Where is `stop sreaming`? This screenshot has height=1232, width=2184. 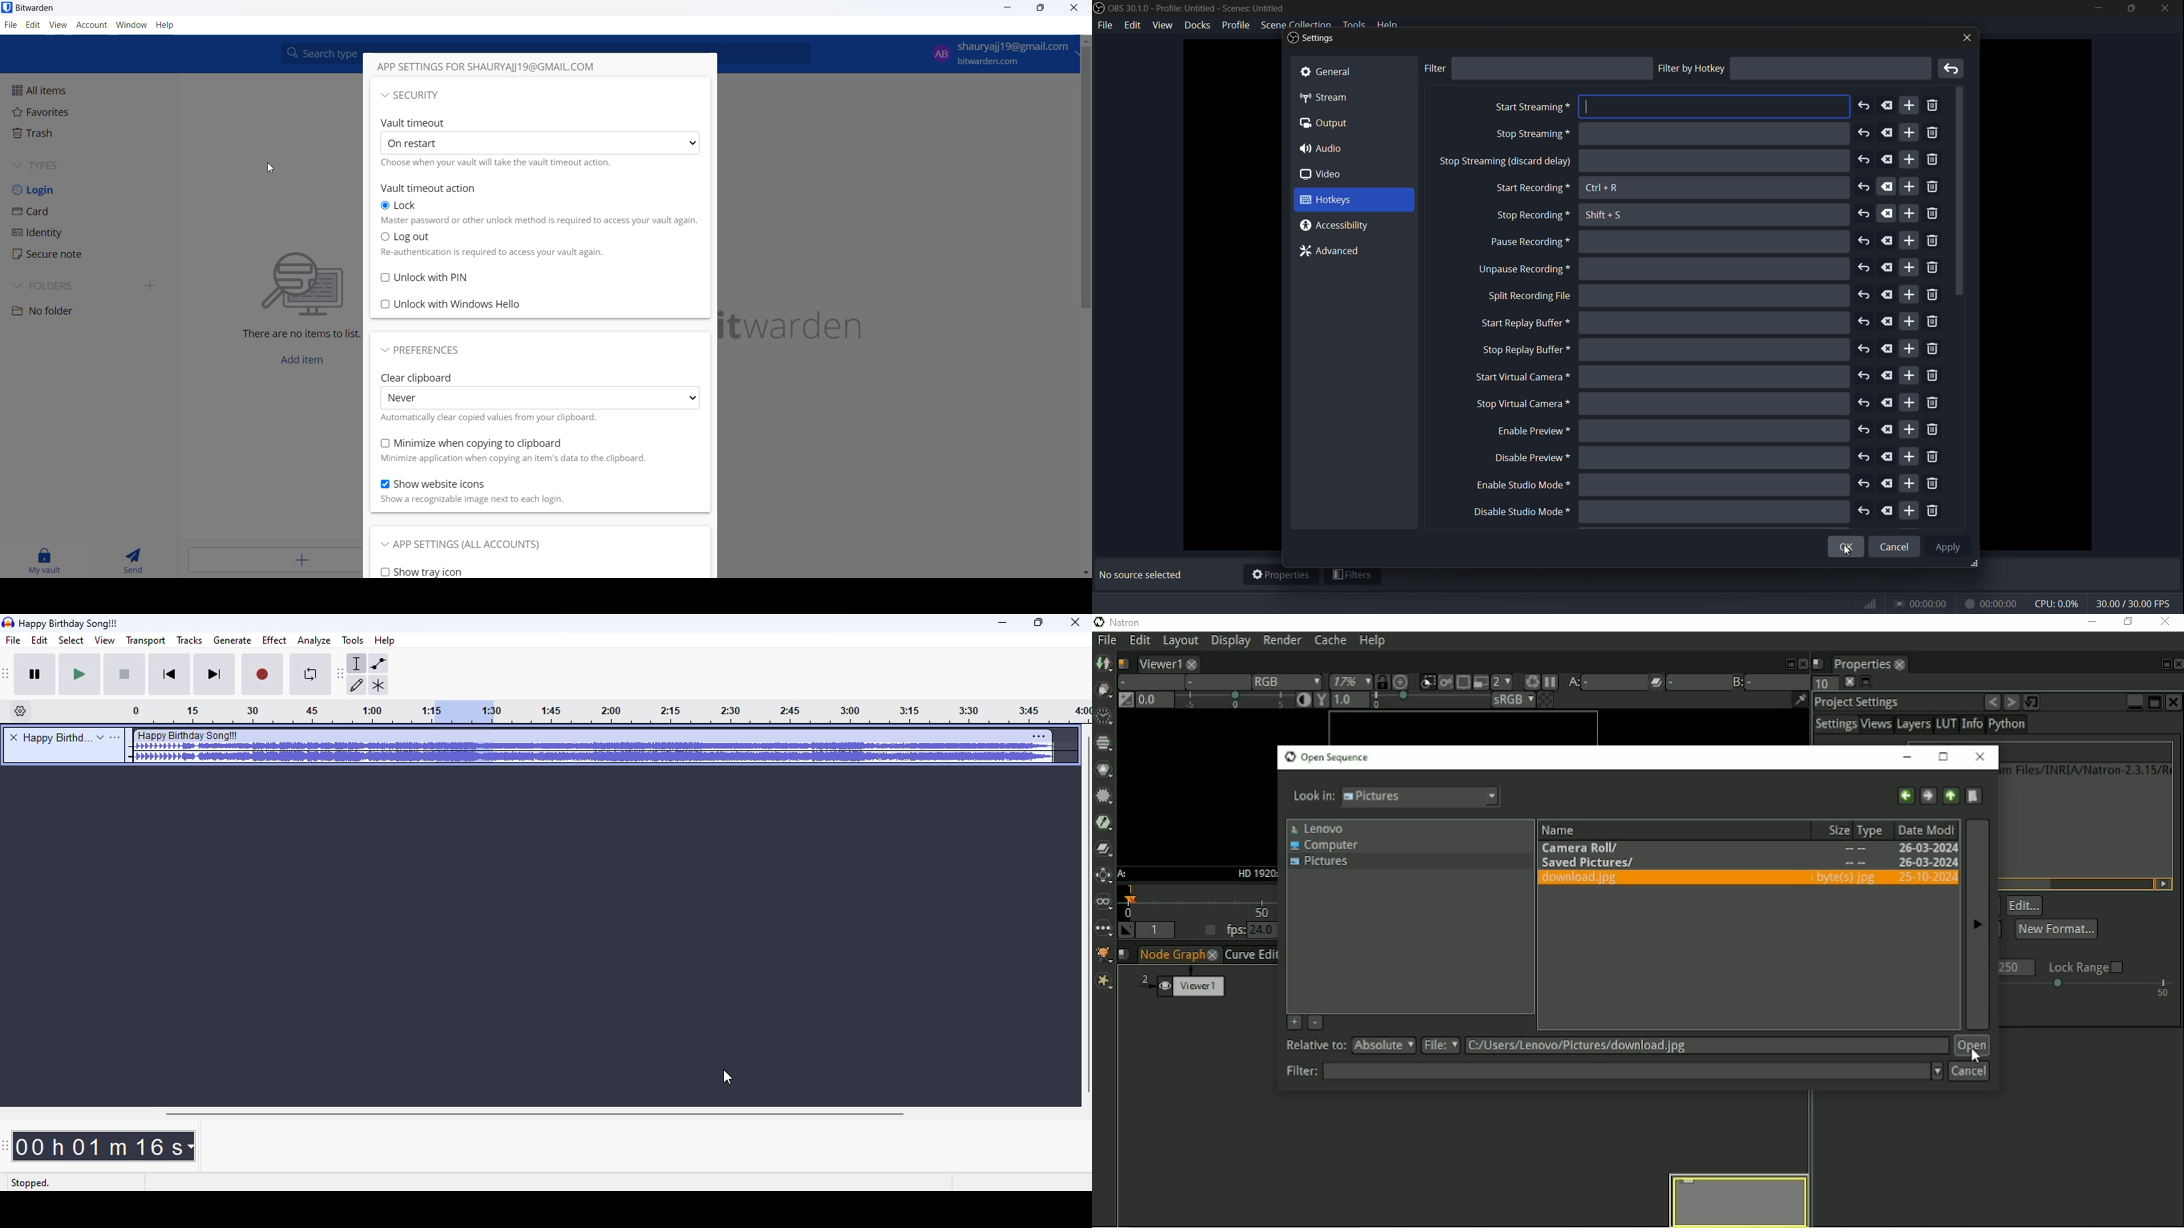
stop sreaming is located at coordinates (1505, 163).